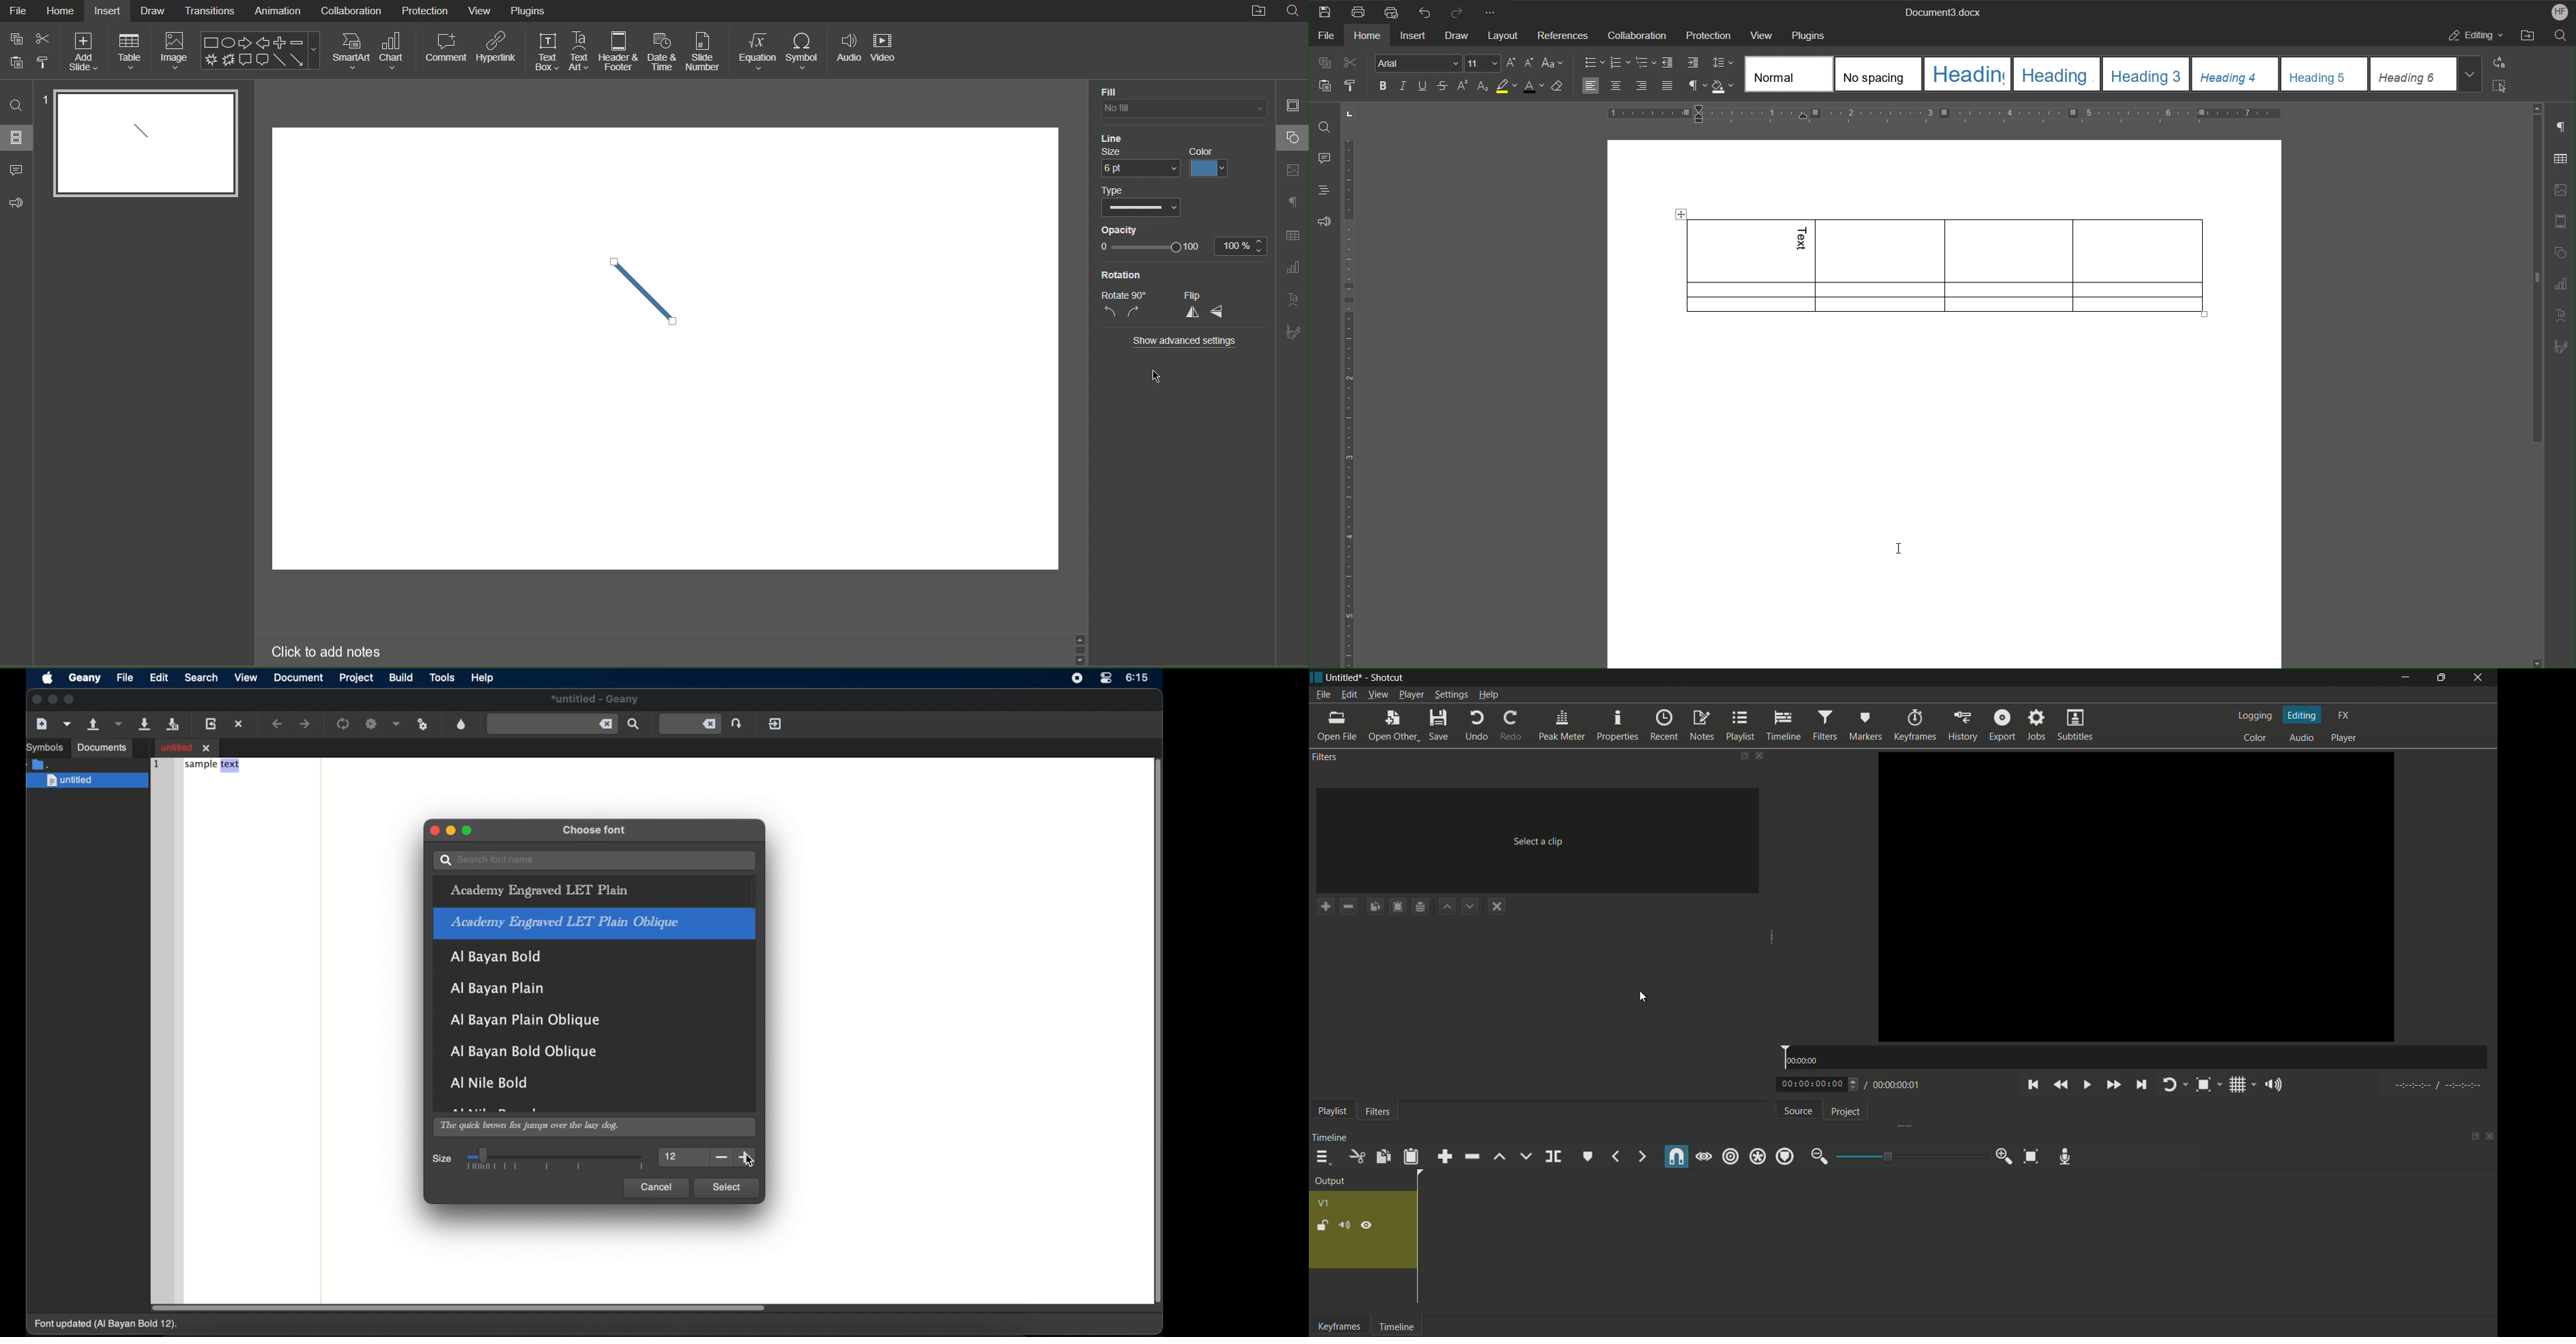  Describe the element at coordinates (17, 106) in the screenshot. I see `Search` at that location.